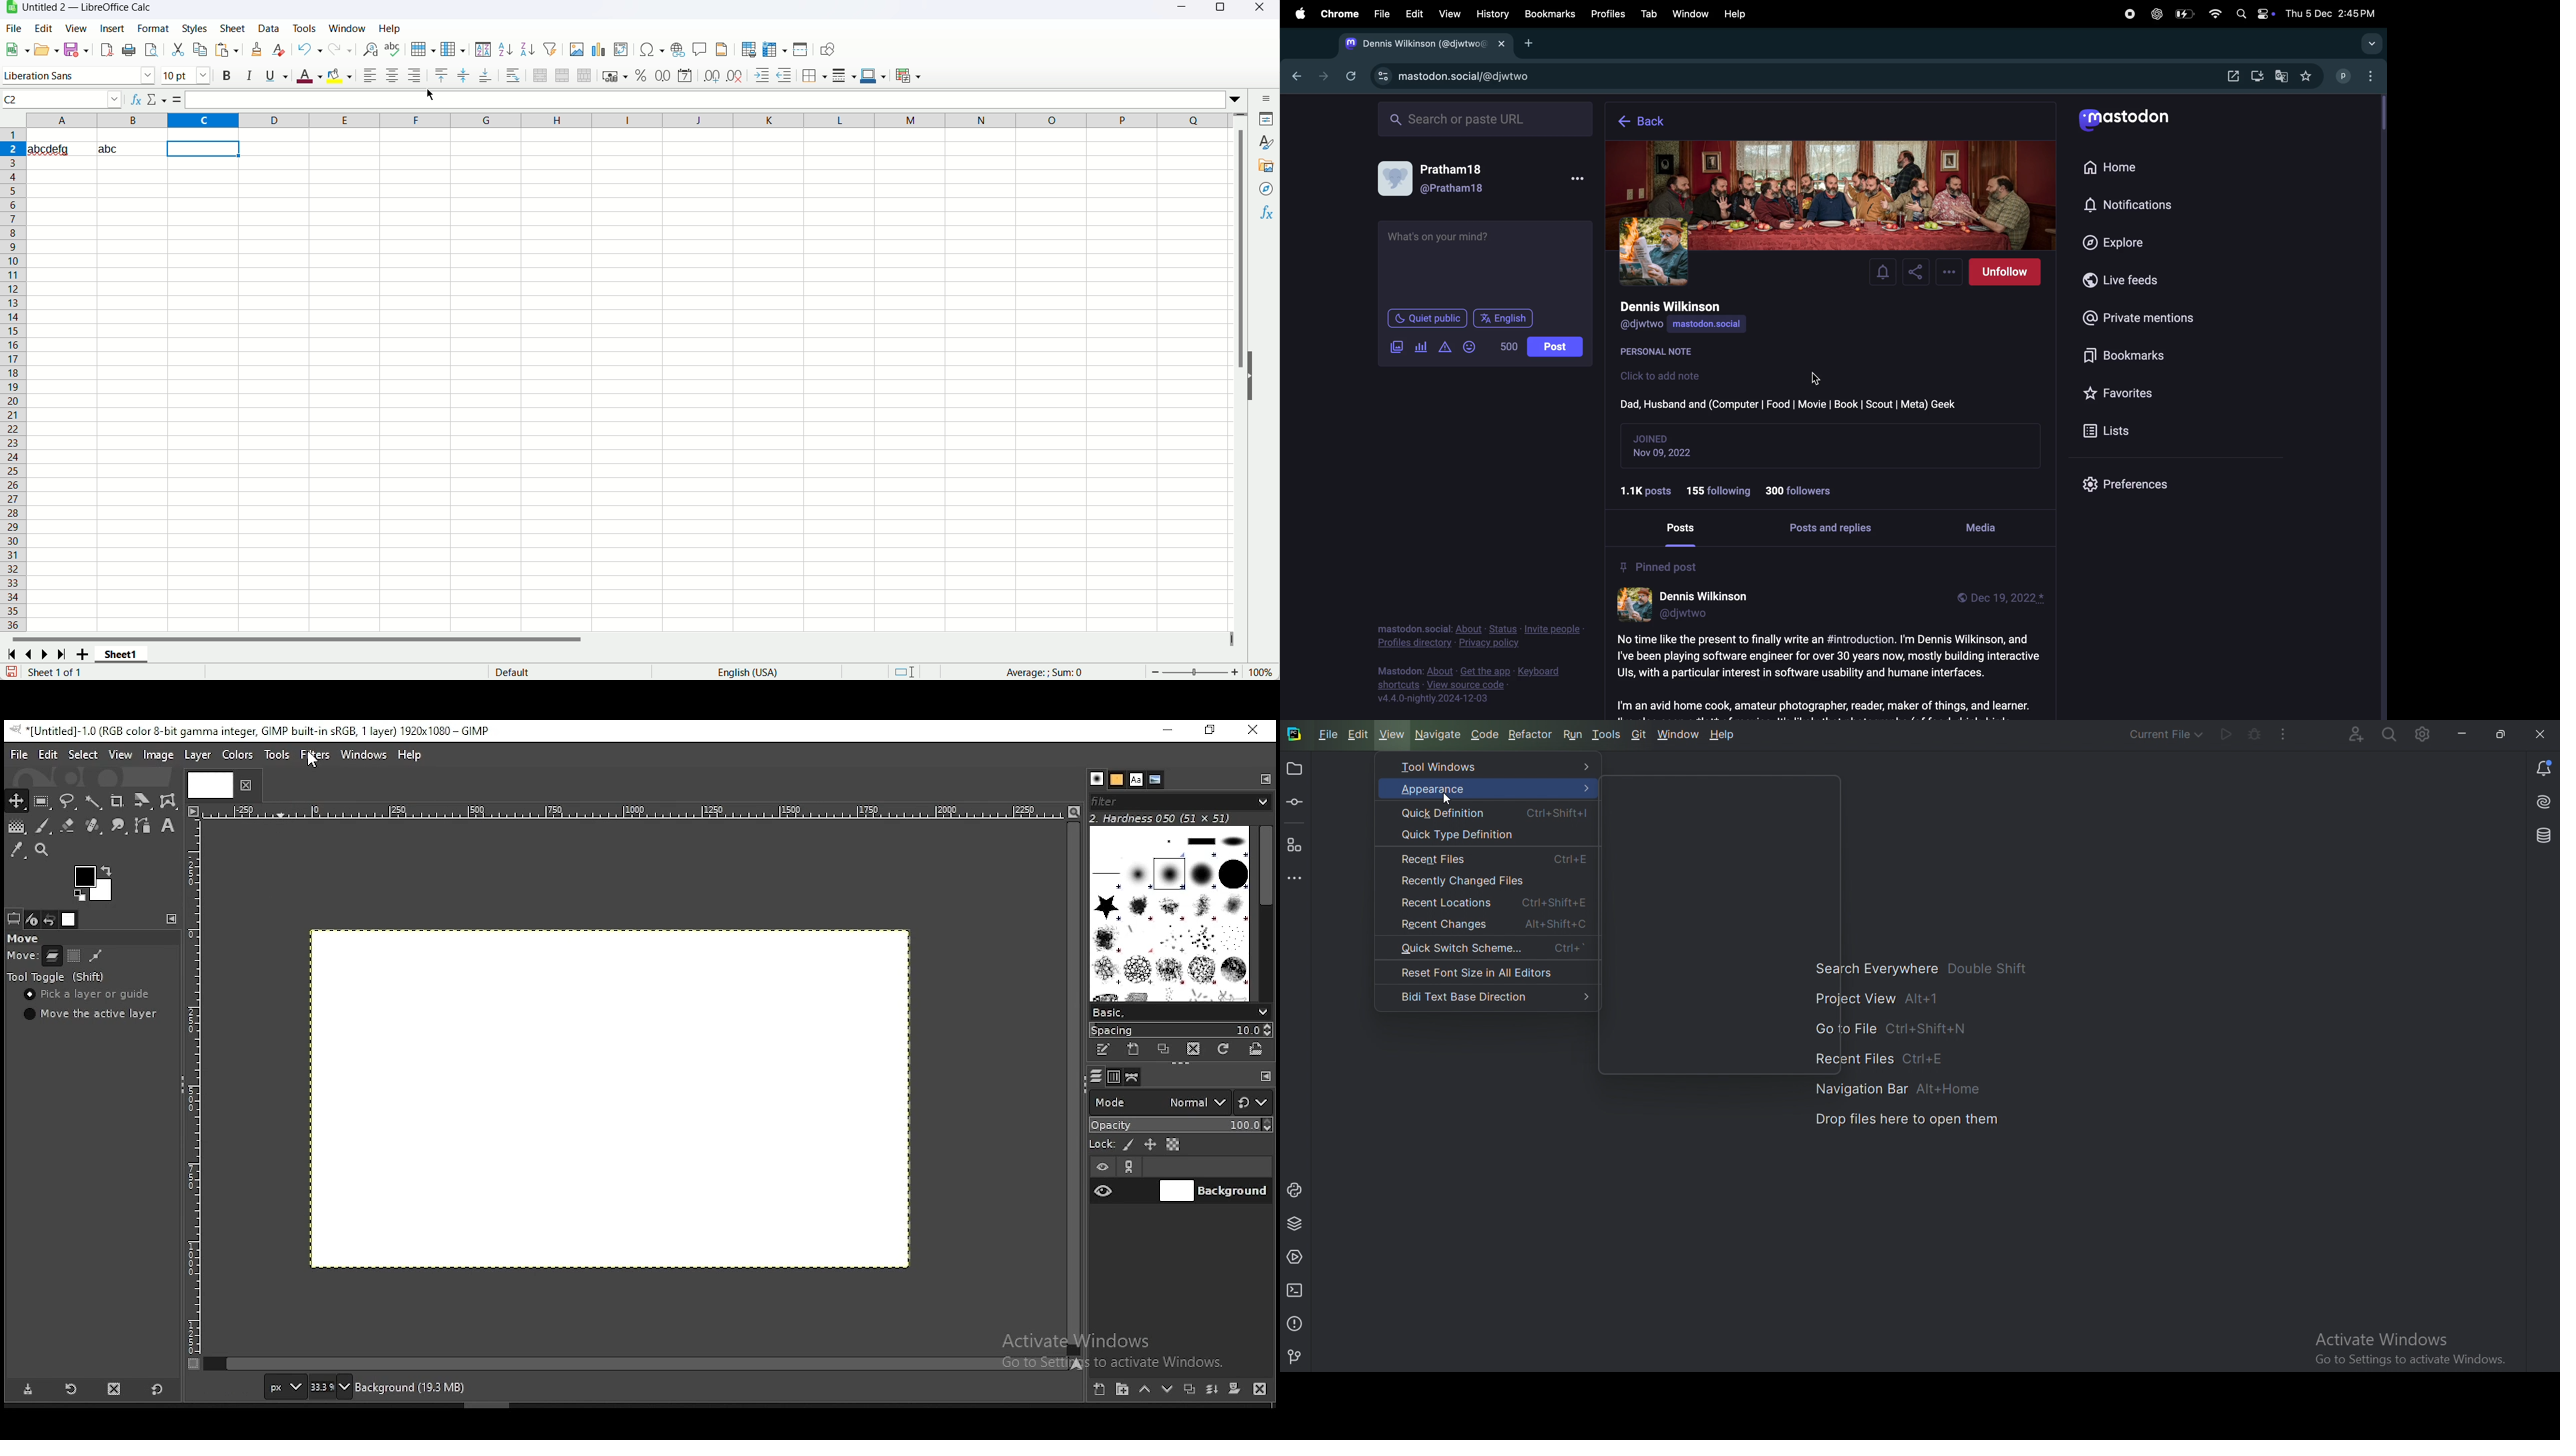 The image size is (2576, 1456). What do you see at coordinates (1295, 1323) in the screenshot?
I see `Problems` at bounding box center [1295, 1323].